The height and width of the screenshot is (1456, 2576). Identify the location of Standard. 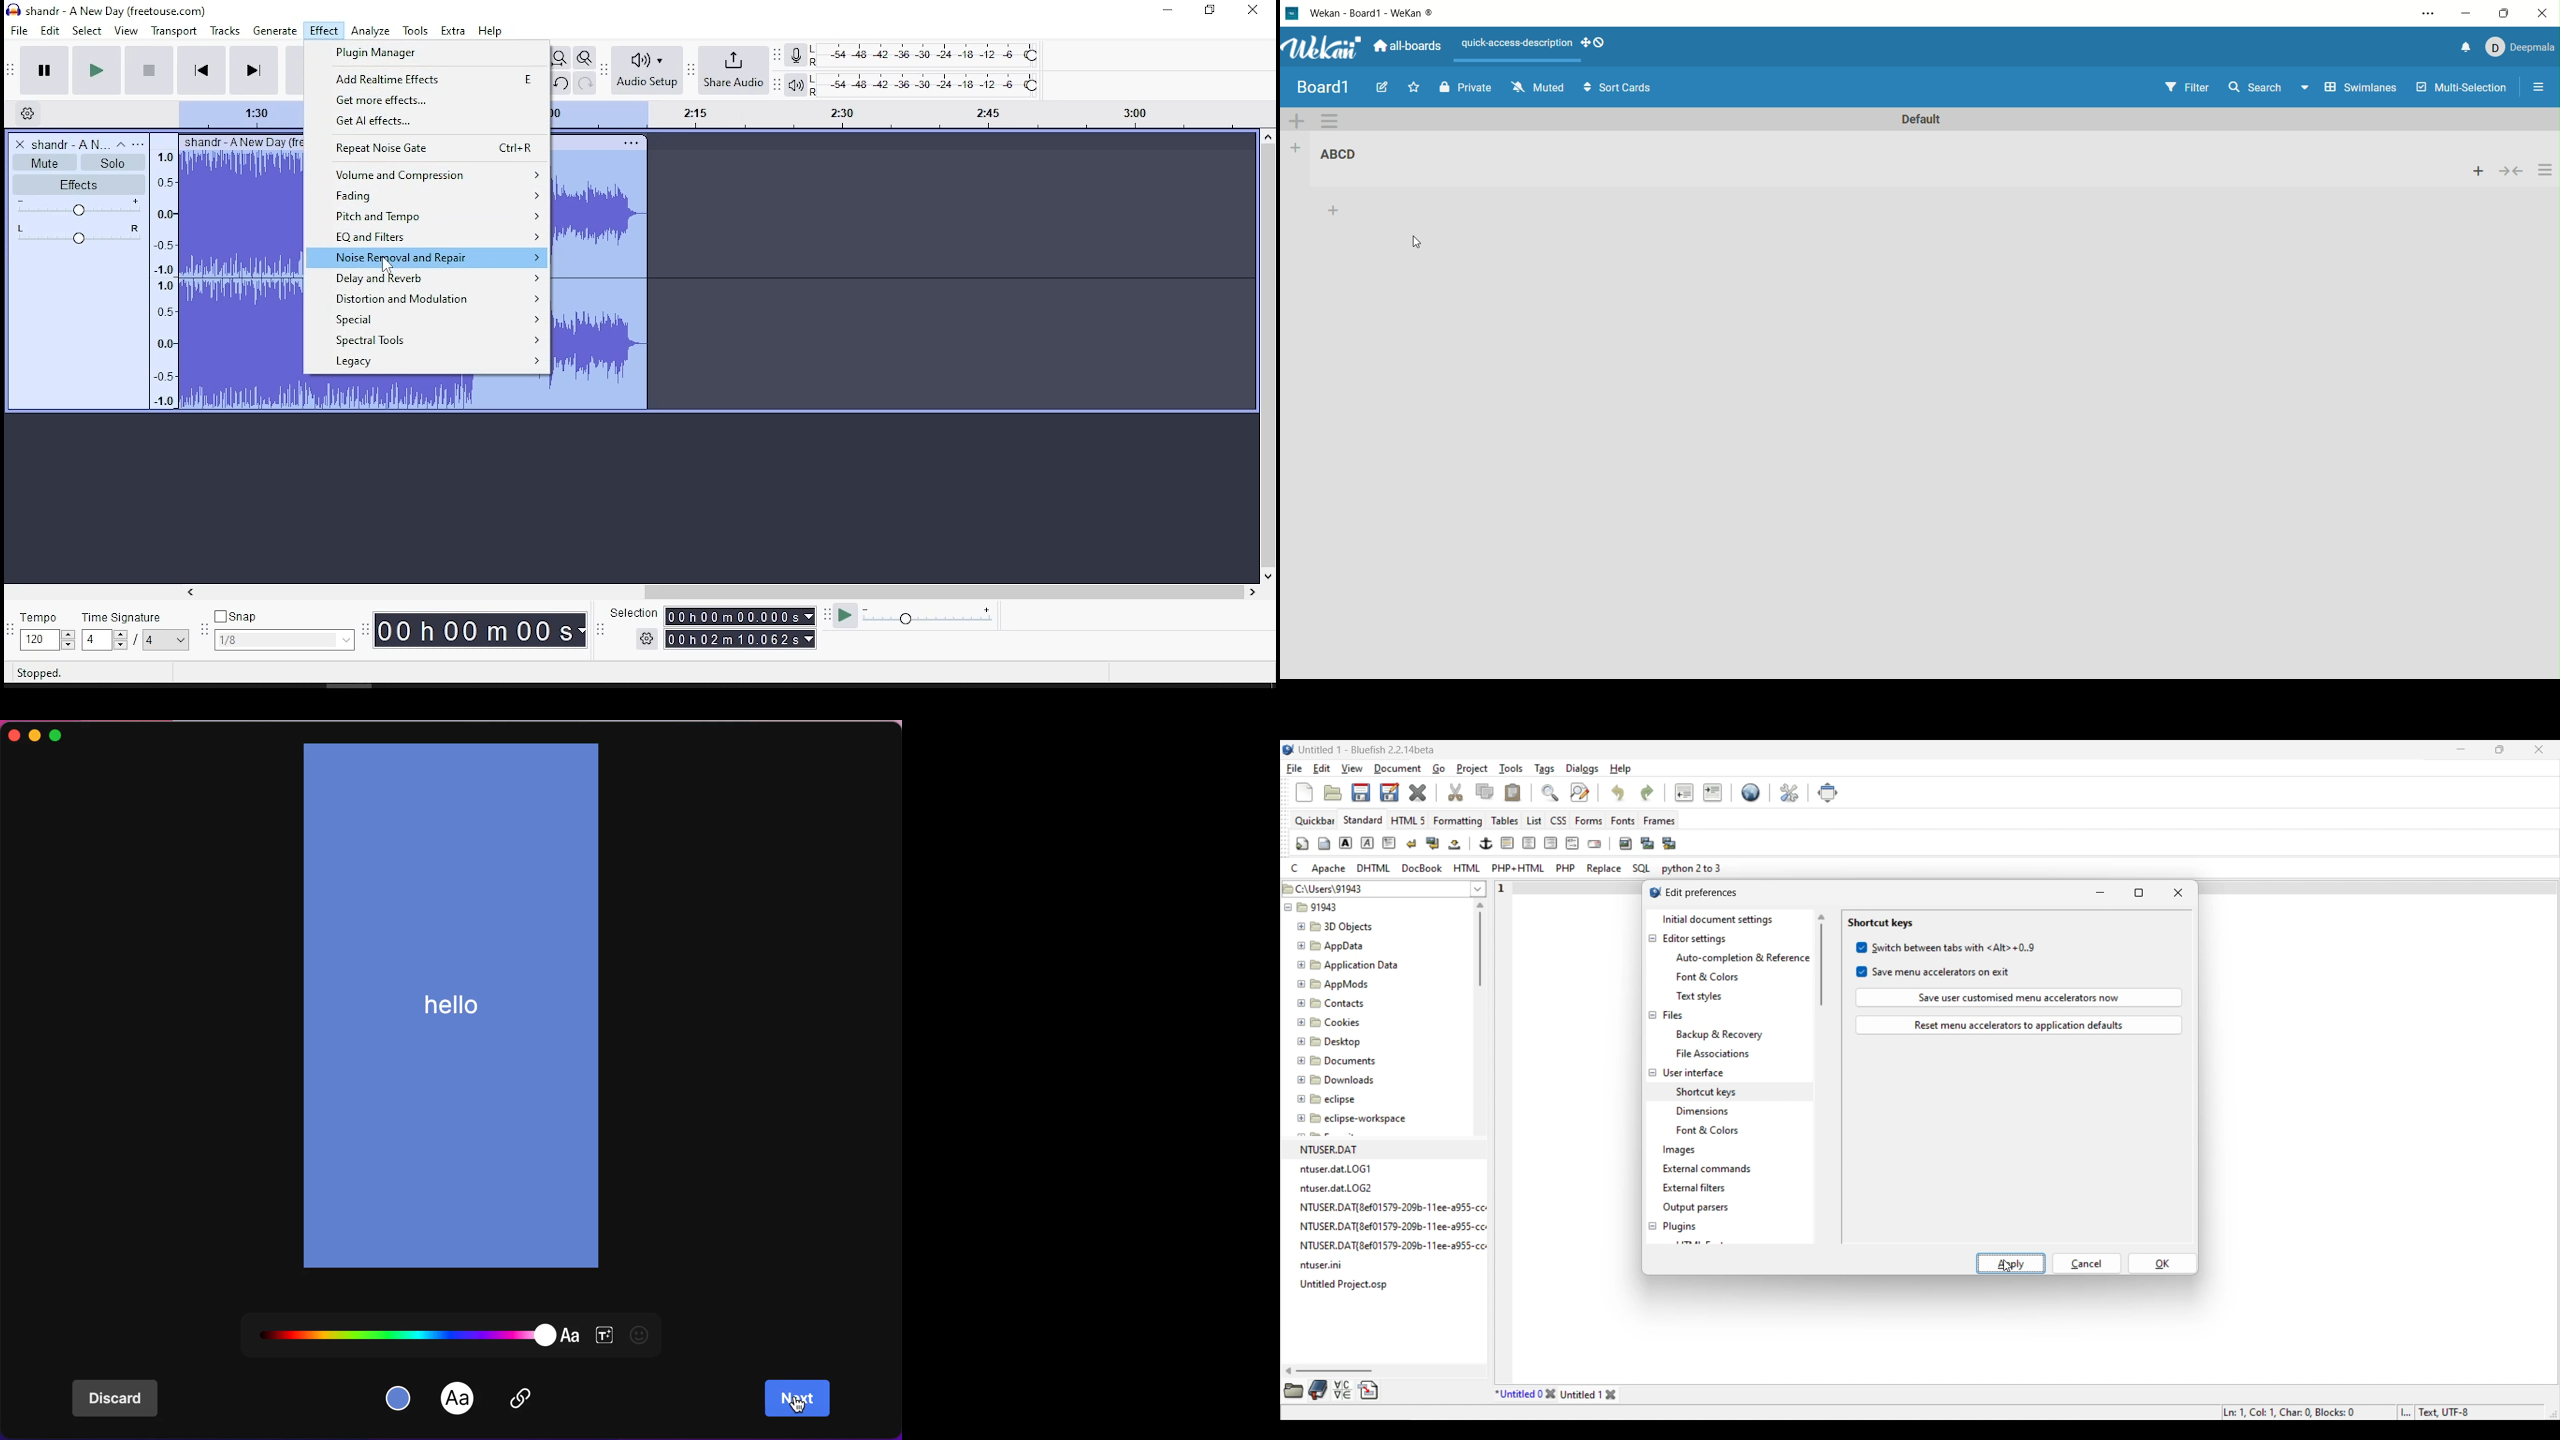
(1363, 819).